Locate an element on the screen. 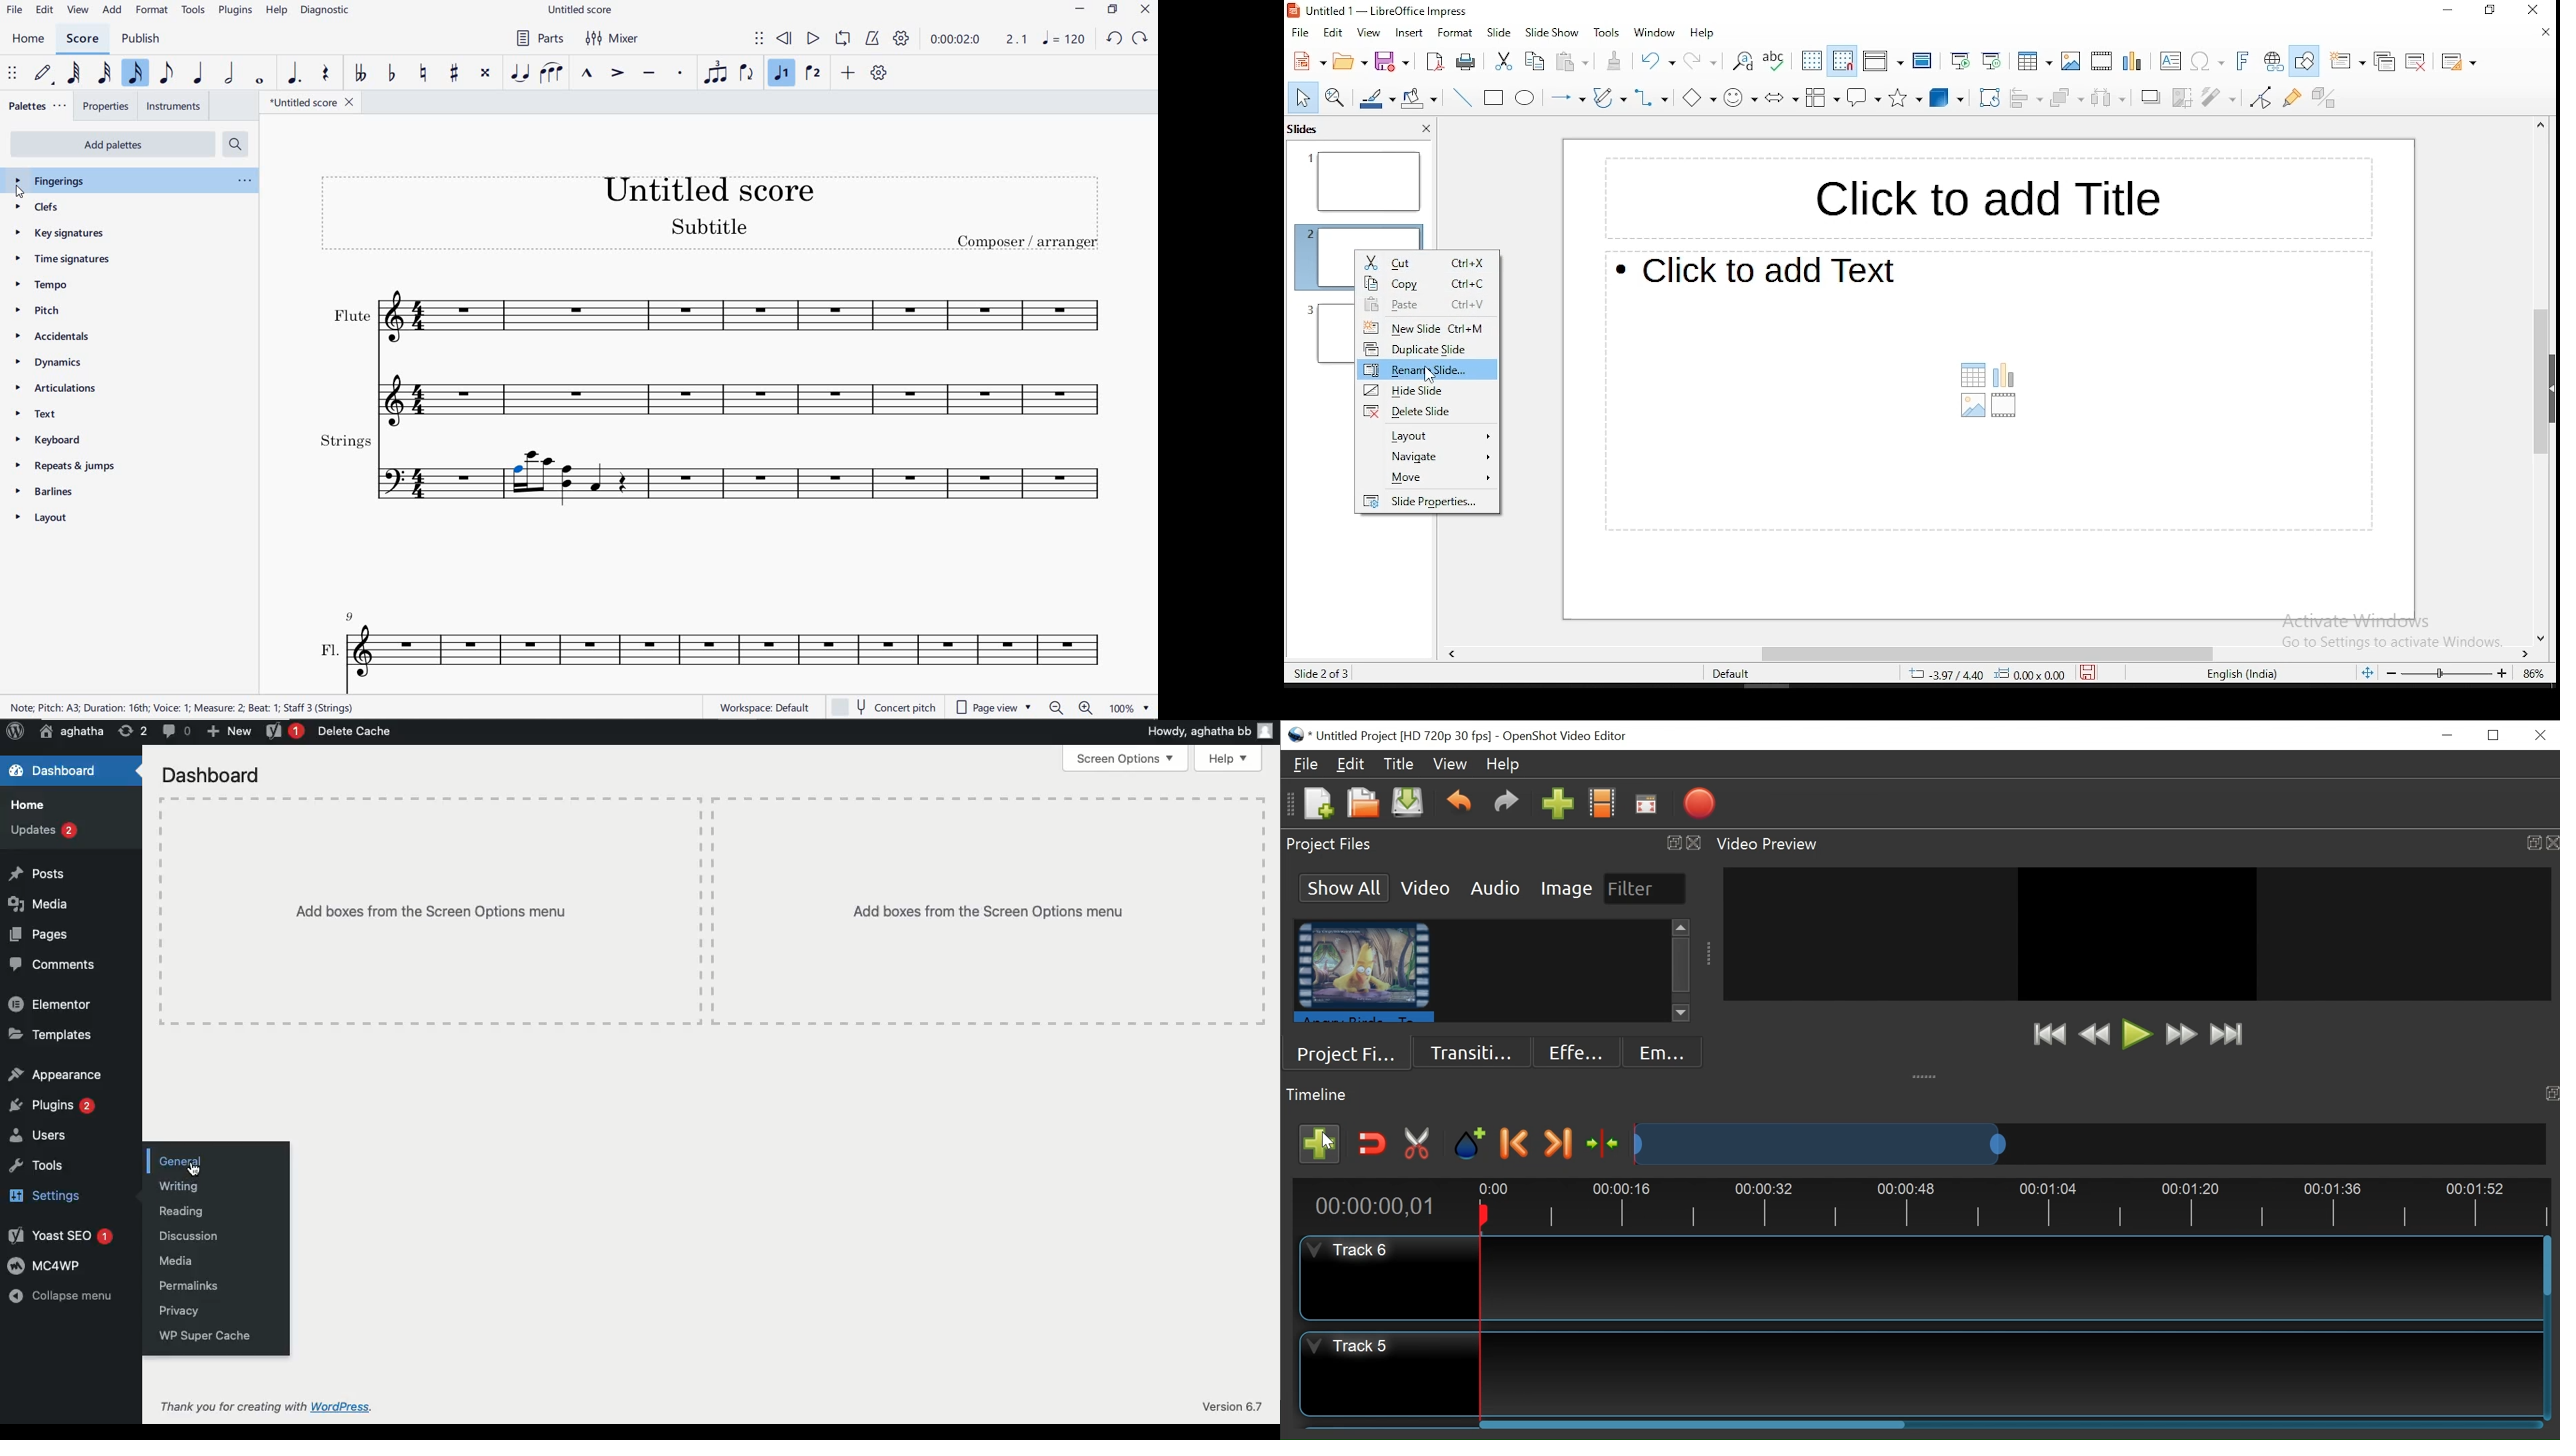 This screenshot has height=1456, width=2576. save is located at coordinates (1392, 60).